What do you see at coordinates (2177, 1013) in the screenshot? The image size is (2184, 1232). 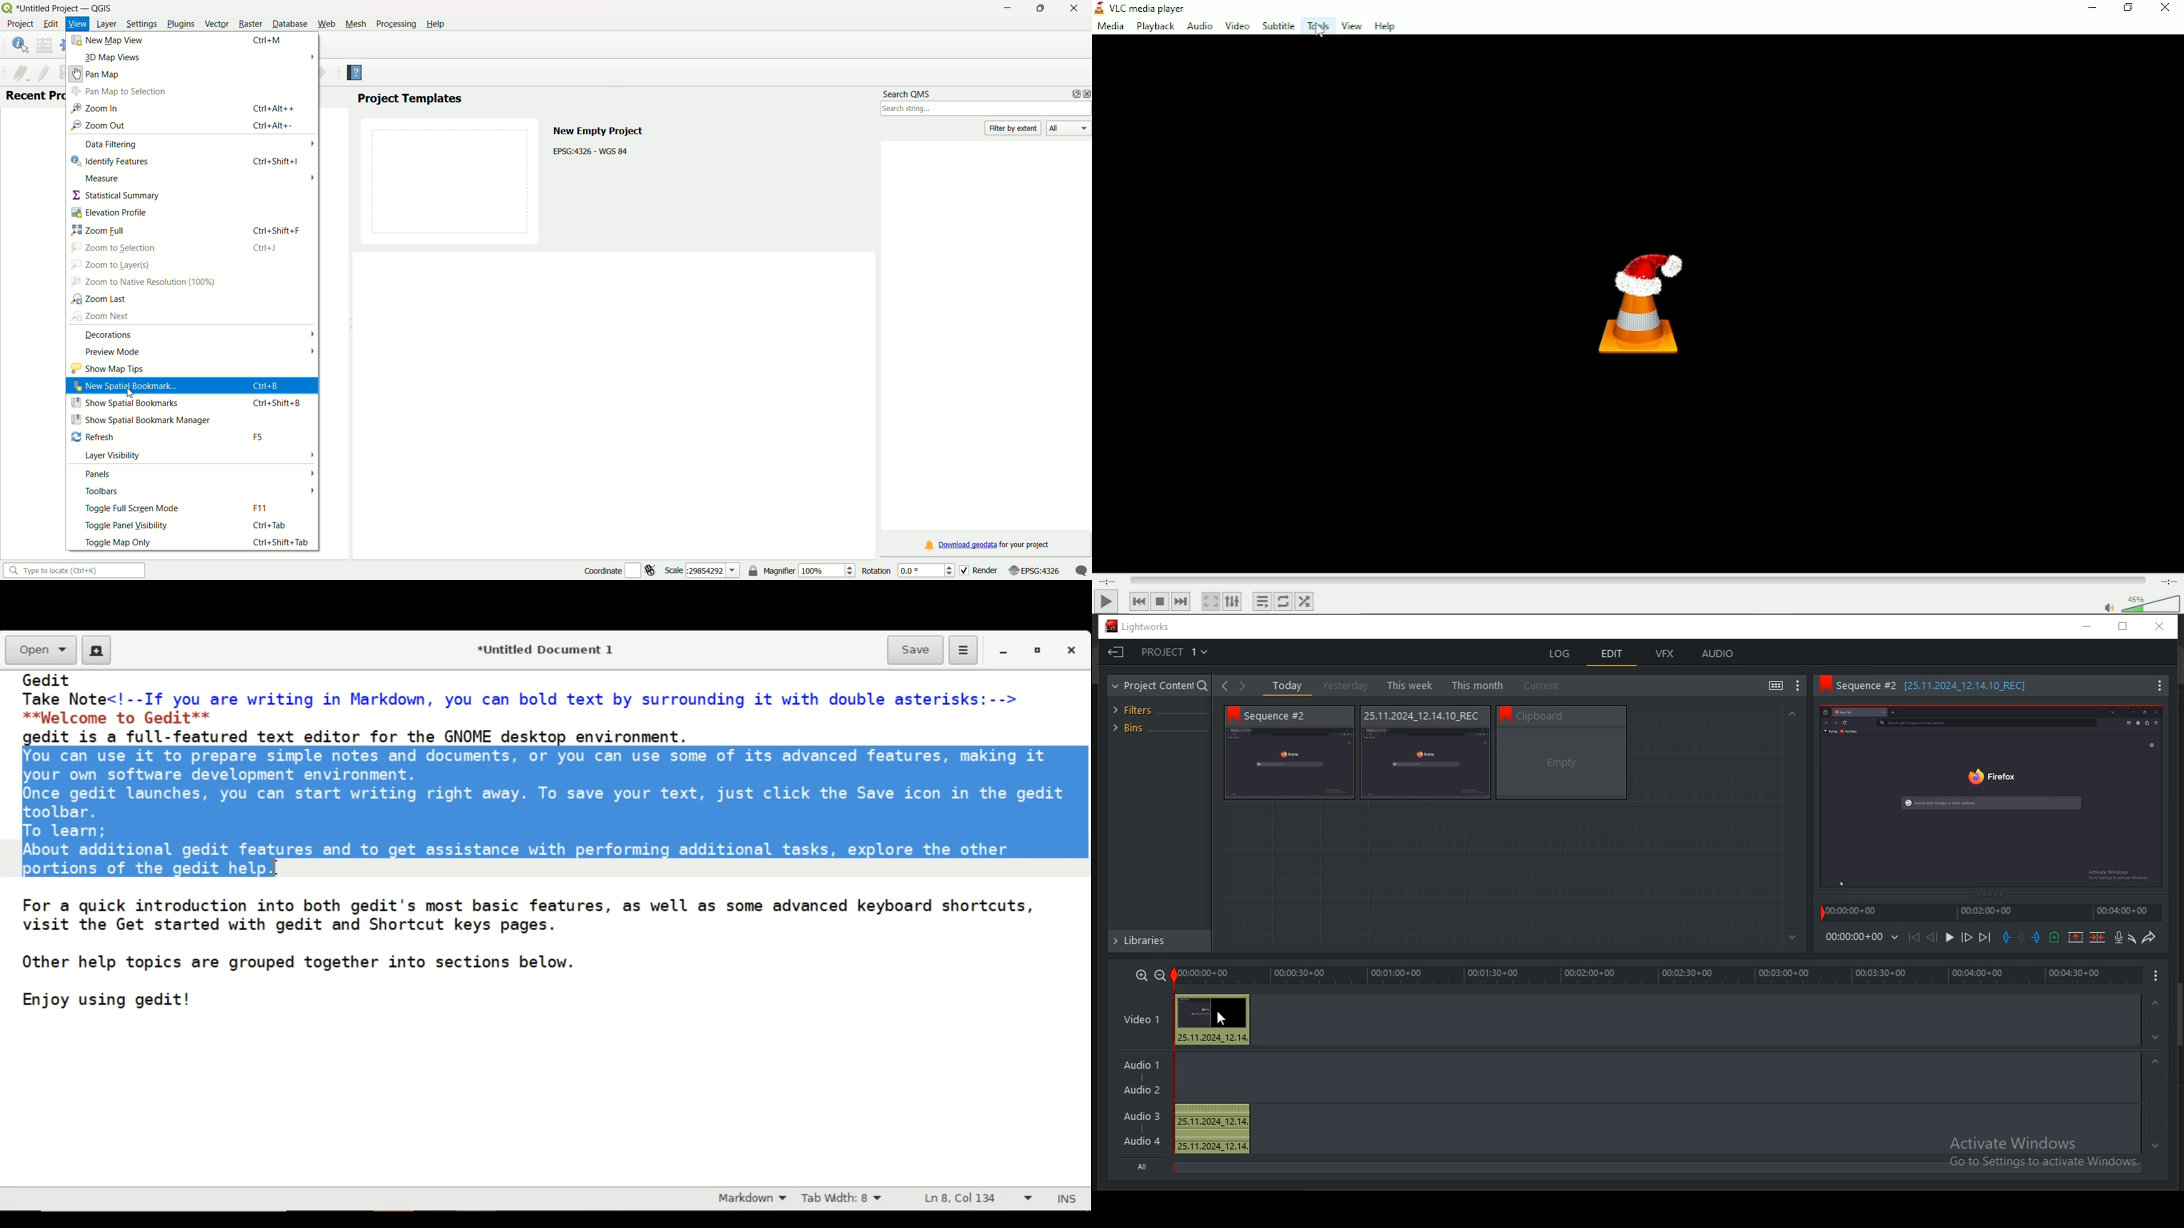 I see `Scroll bar` at bounding box center [2177, 1013].